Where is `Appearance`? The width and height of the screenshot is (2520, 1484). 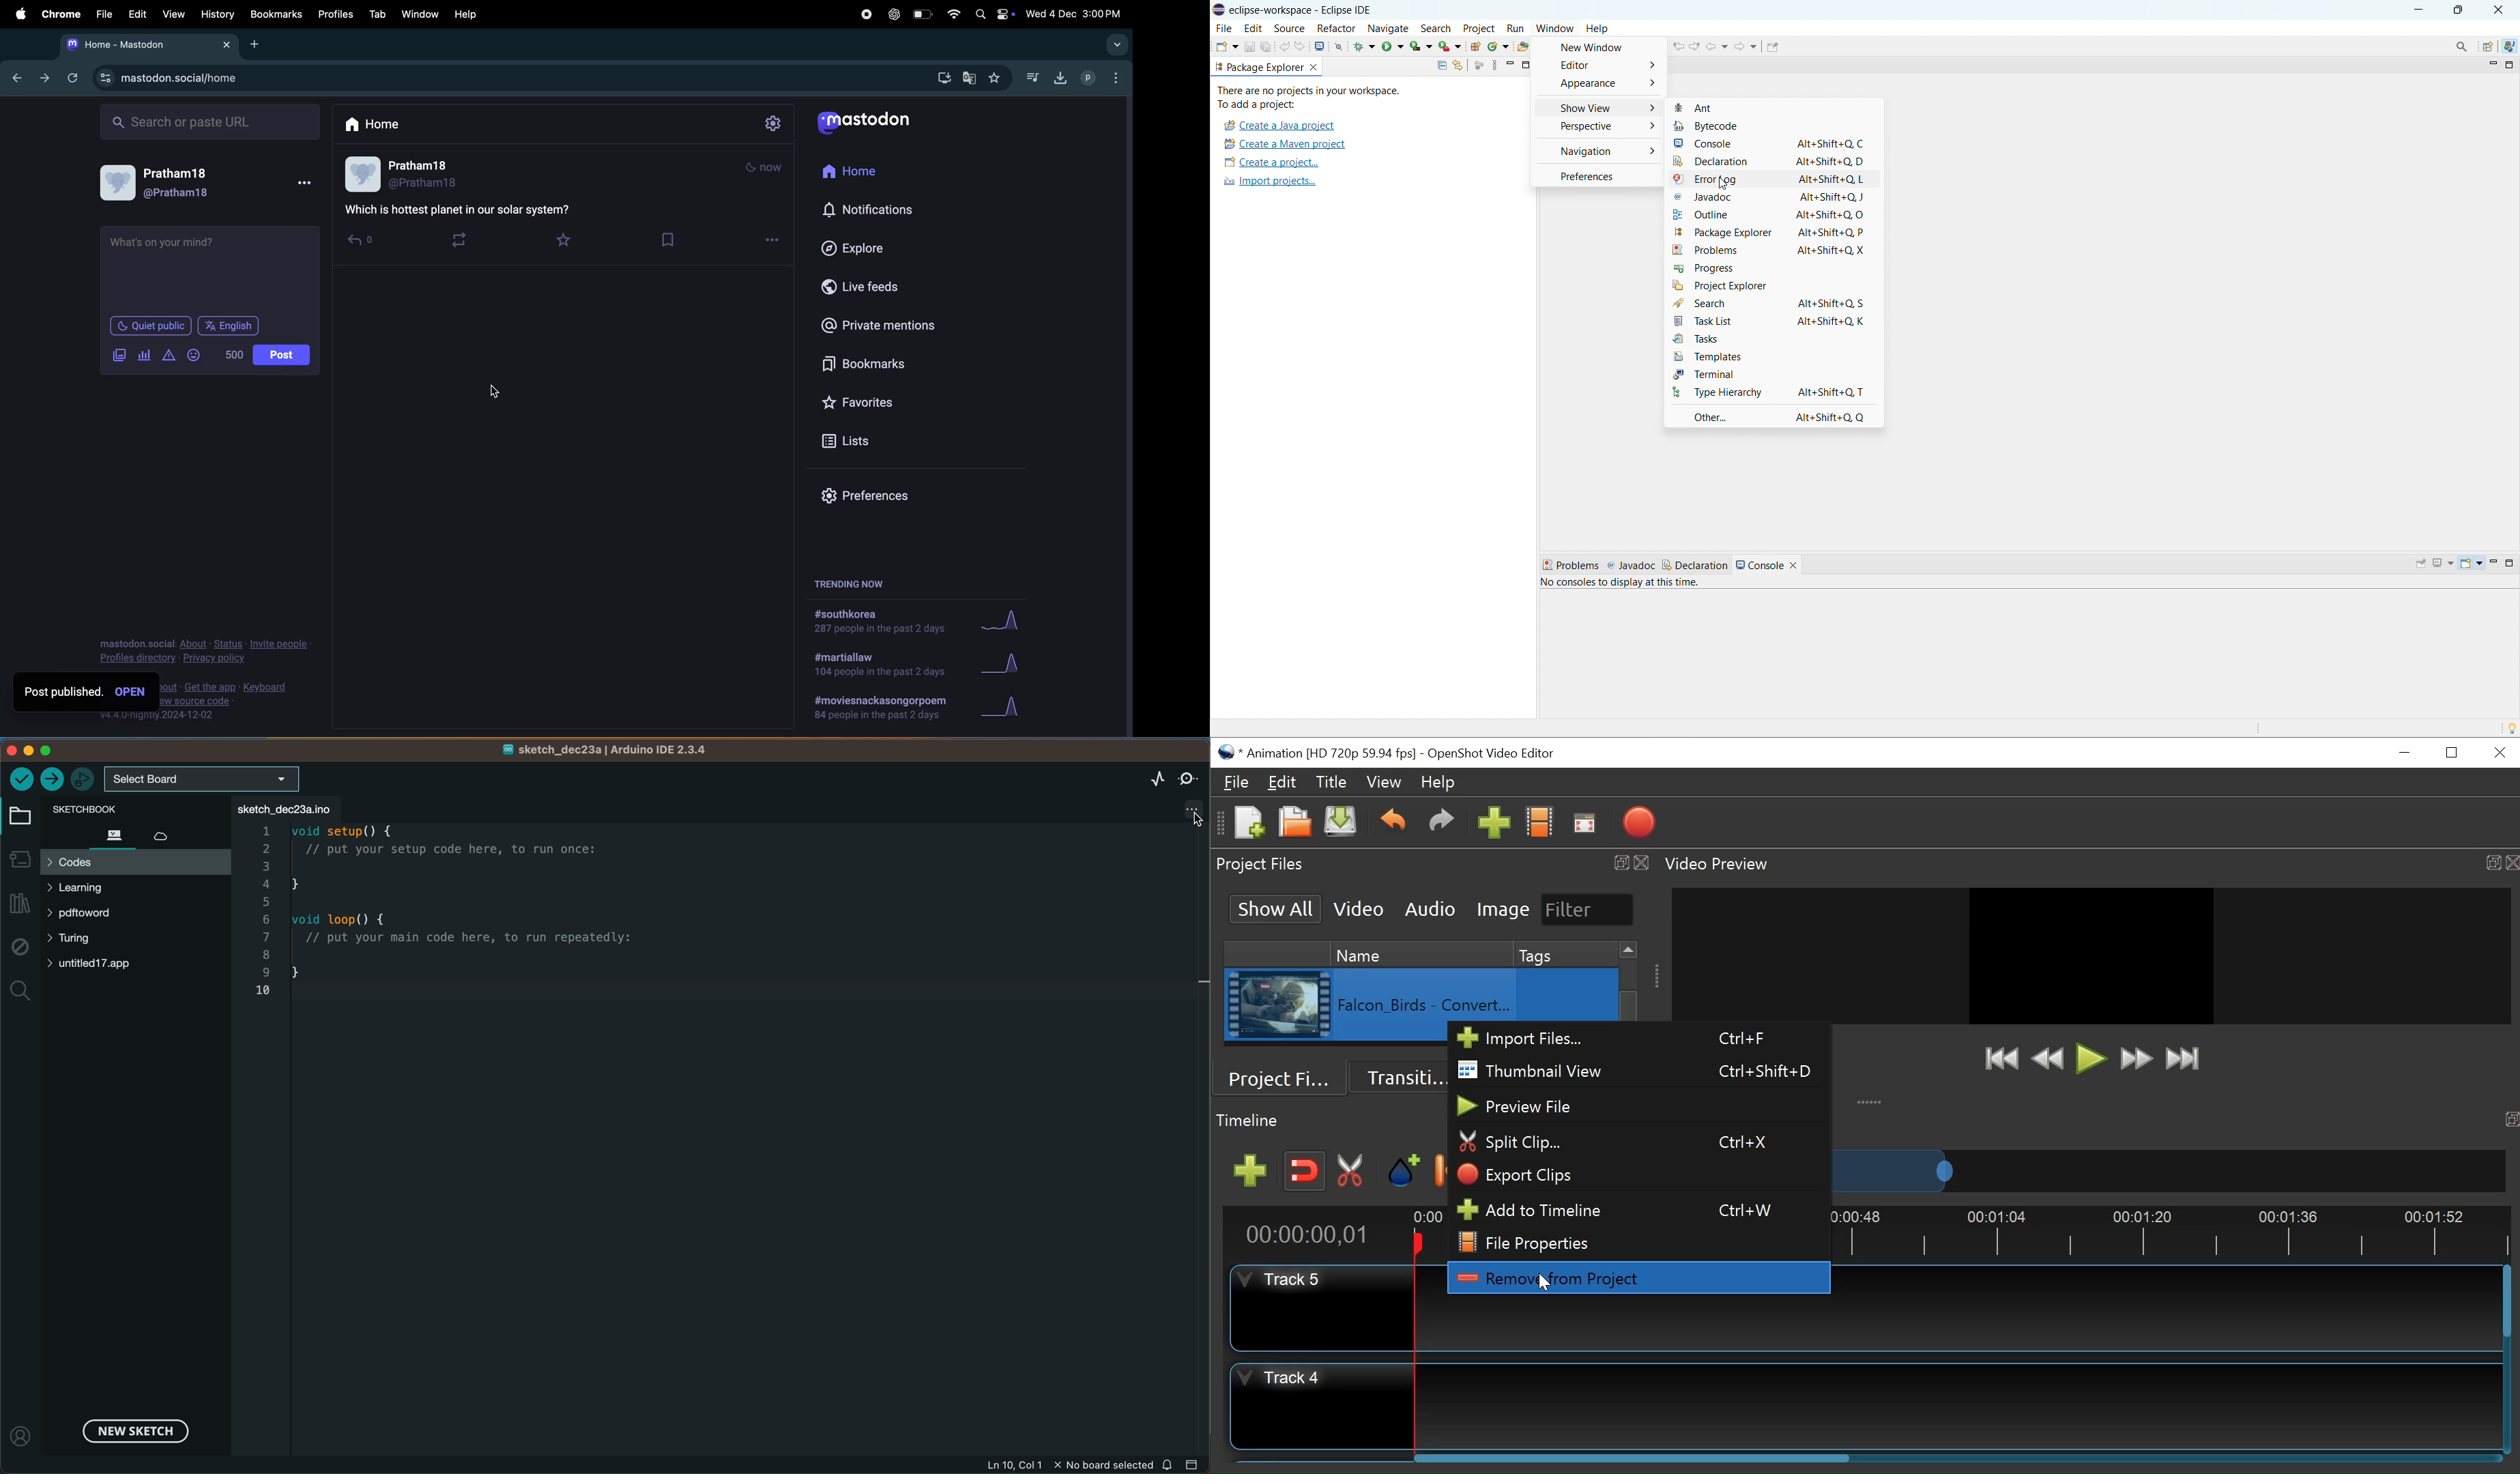 Appearance is located at coordinates (1602, 84).